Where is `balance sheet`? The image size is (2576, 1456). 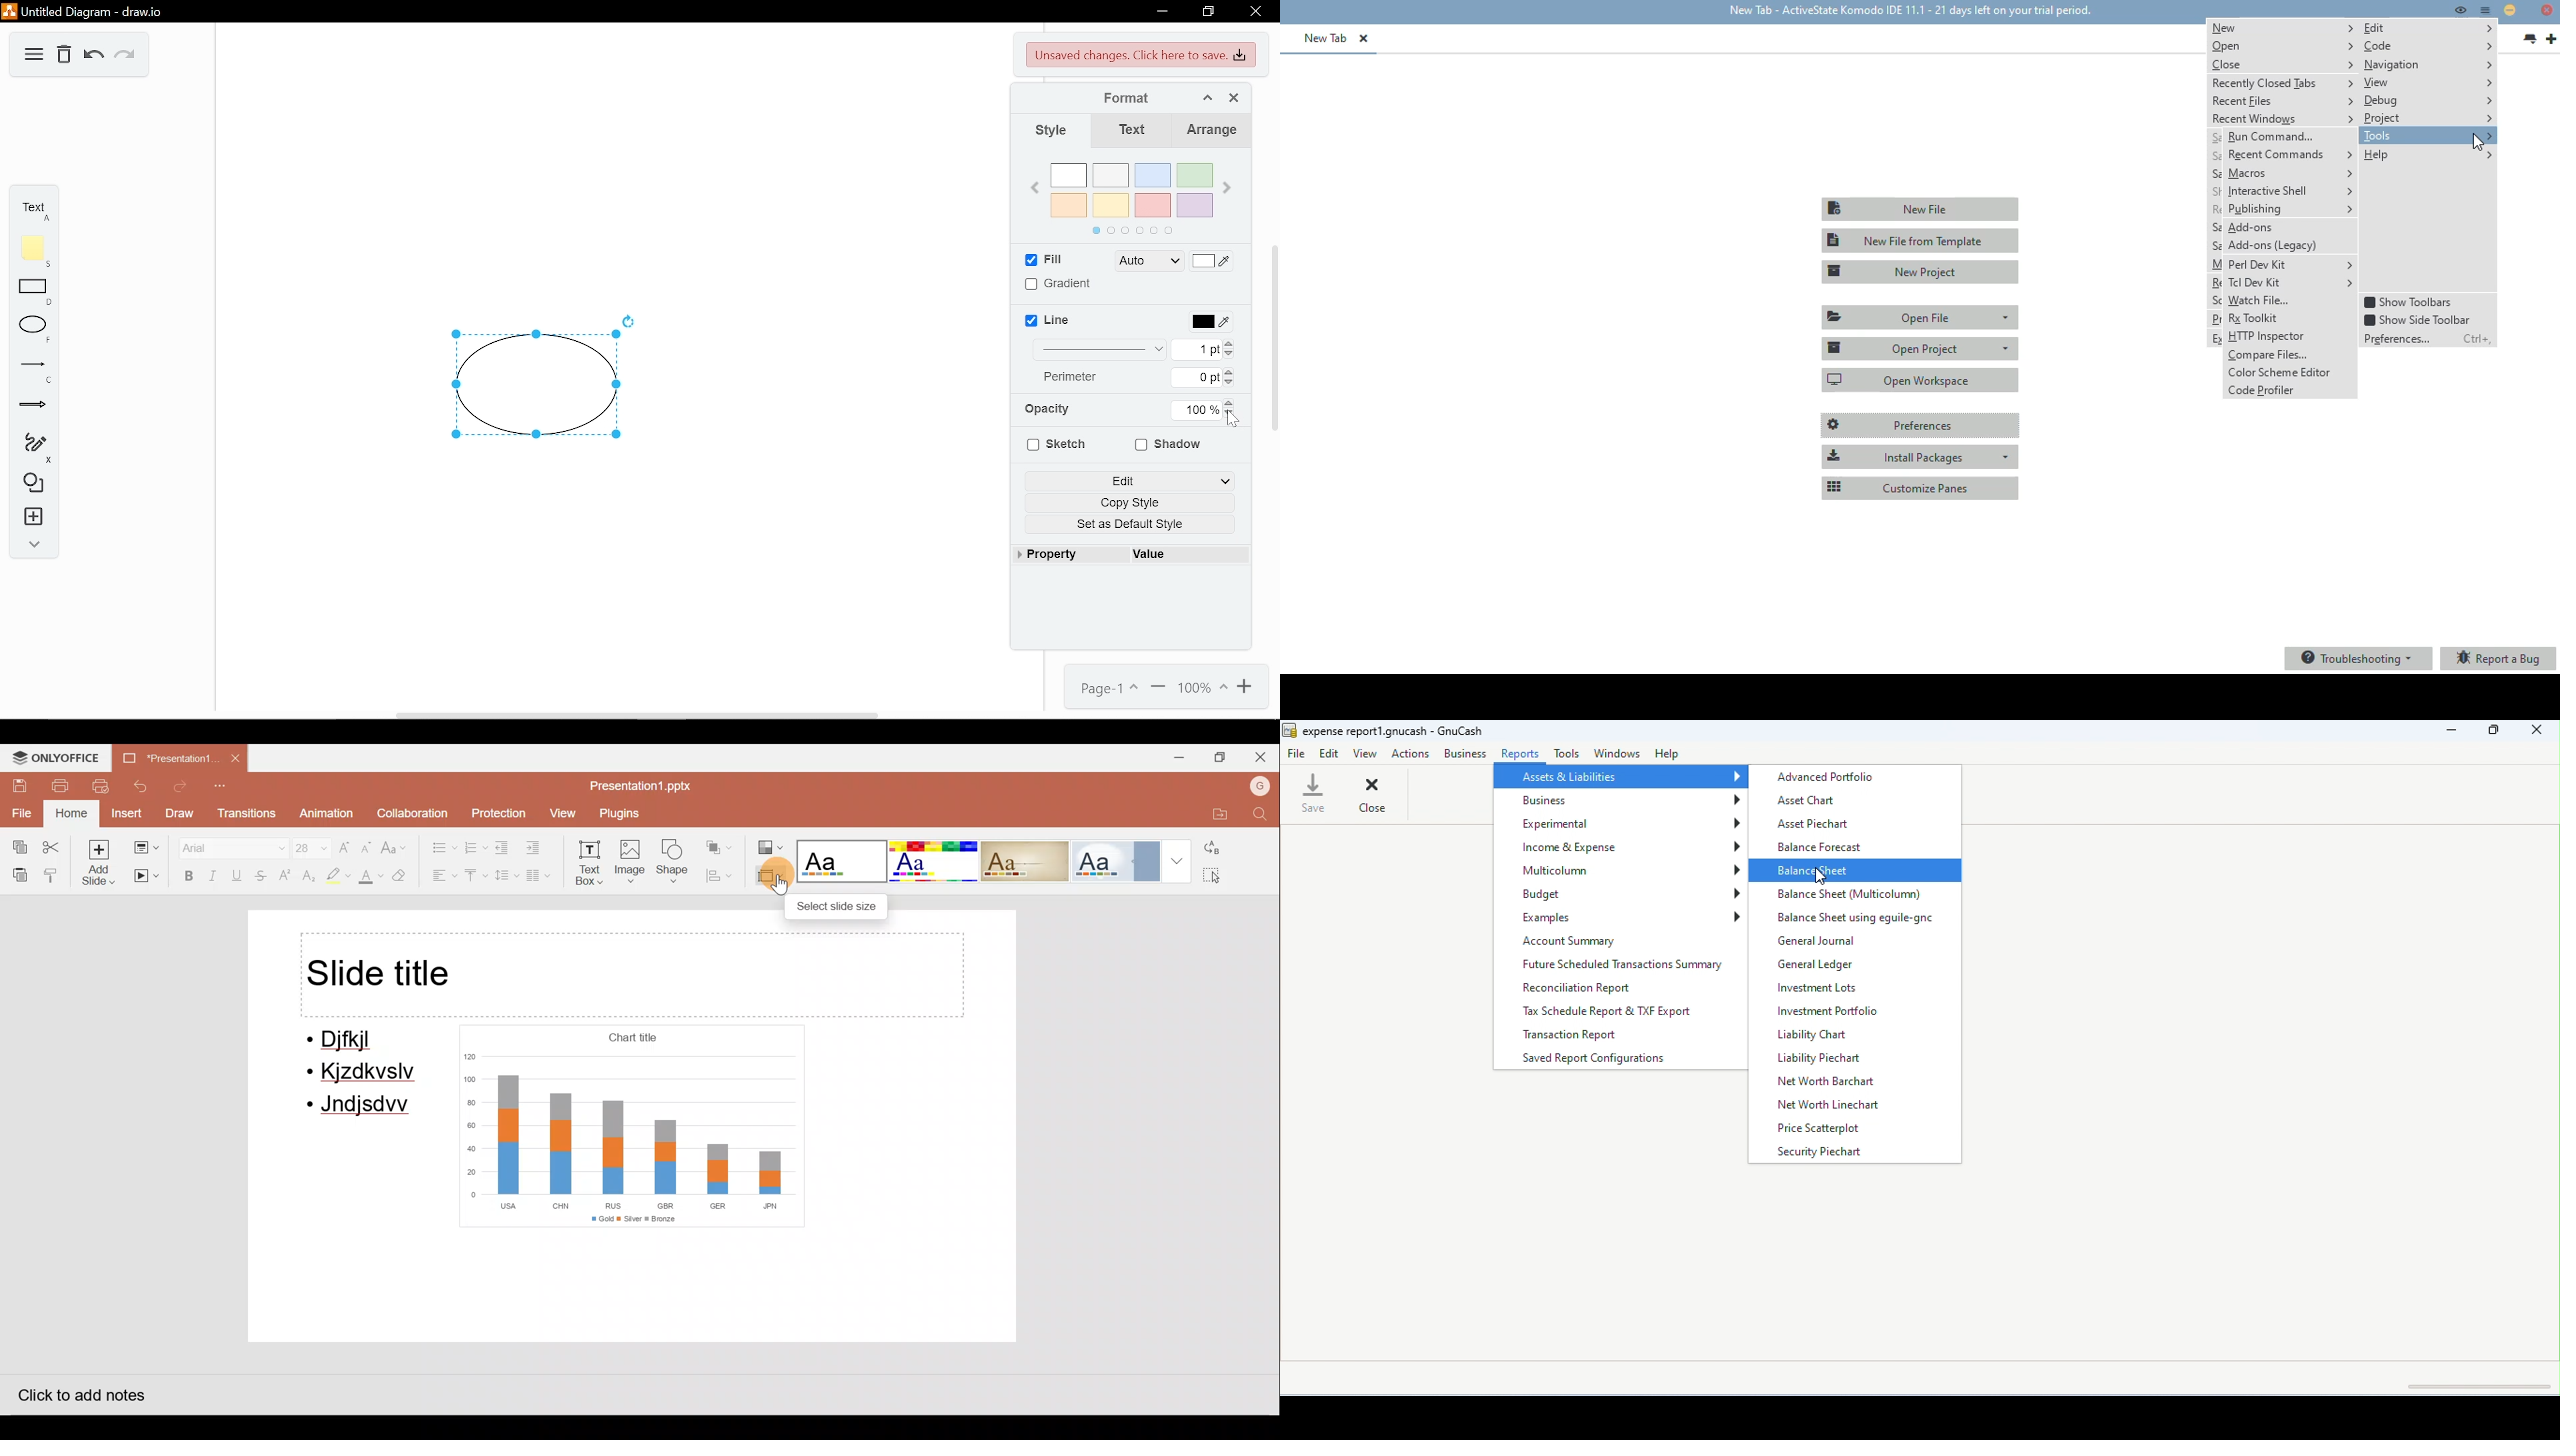 balance sheet is located at coordinates (1817, 871).